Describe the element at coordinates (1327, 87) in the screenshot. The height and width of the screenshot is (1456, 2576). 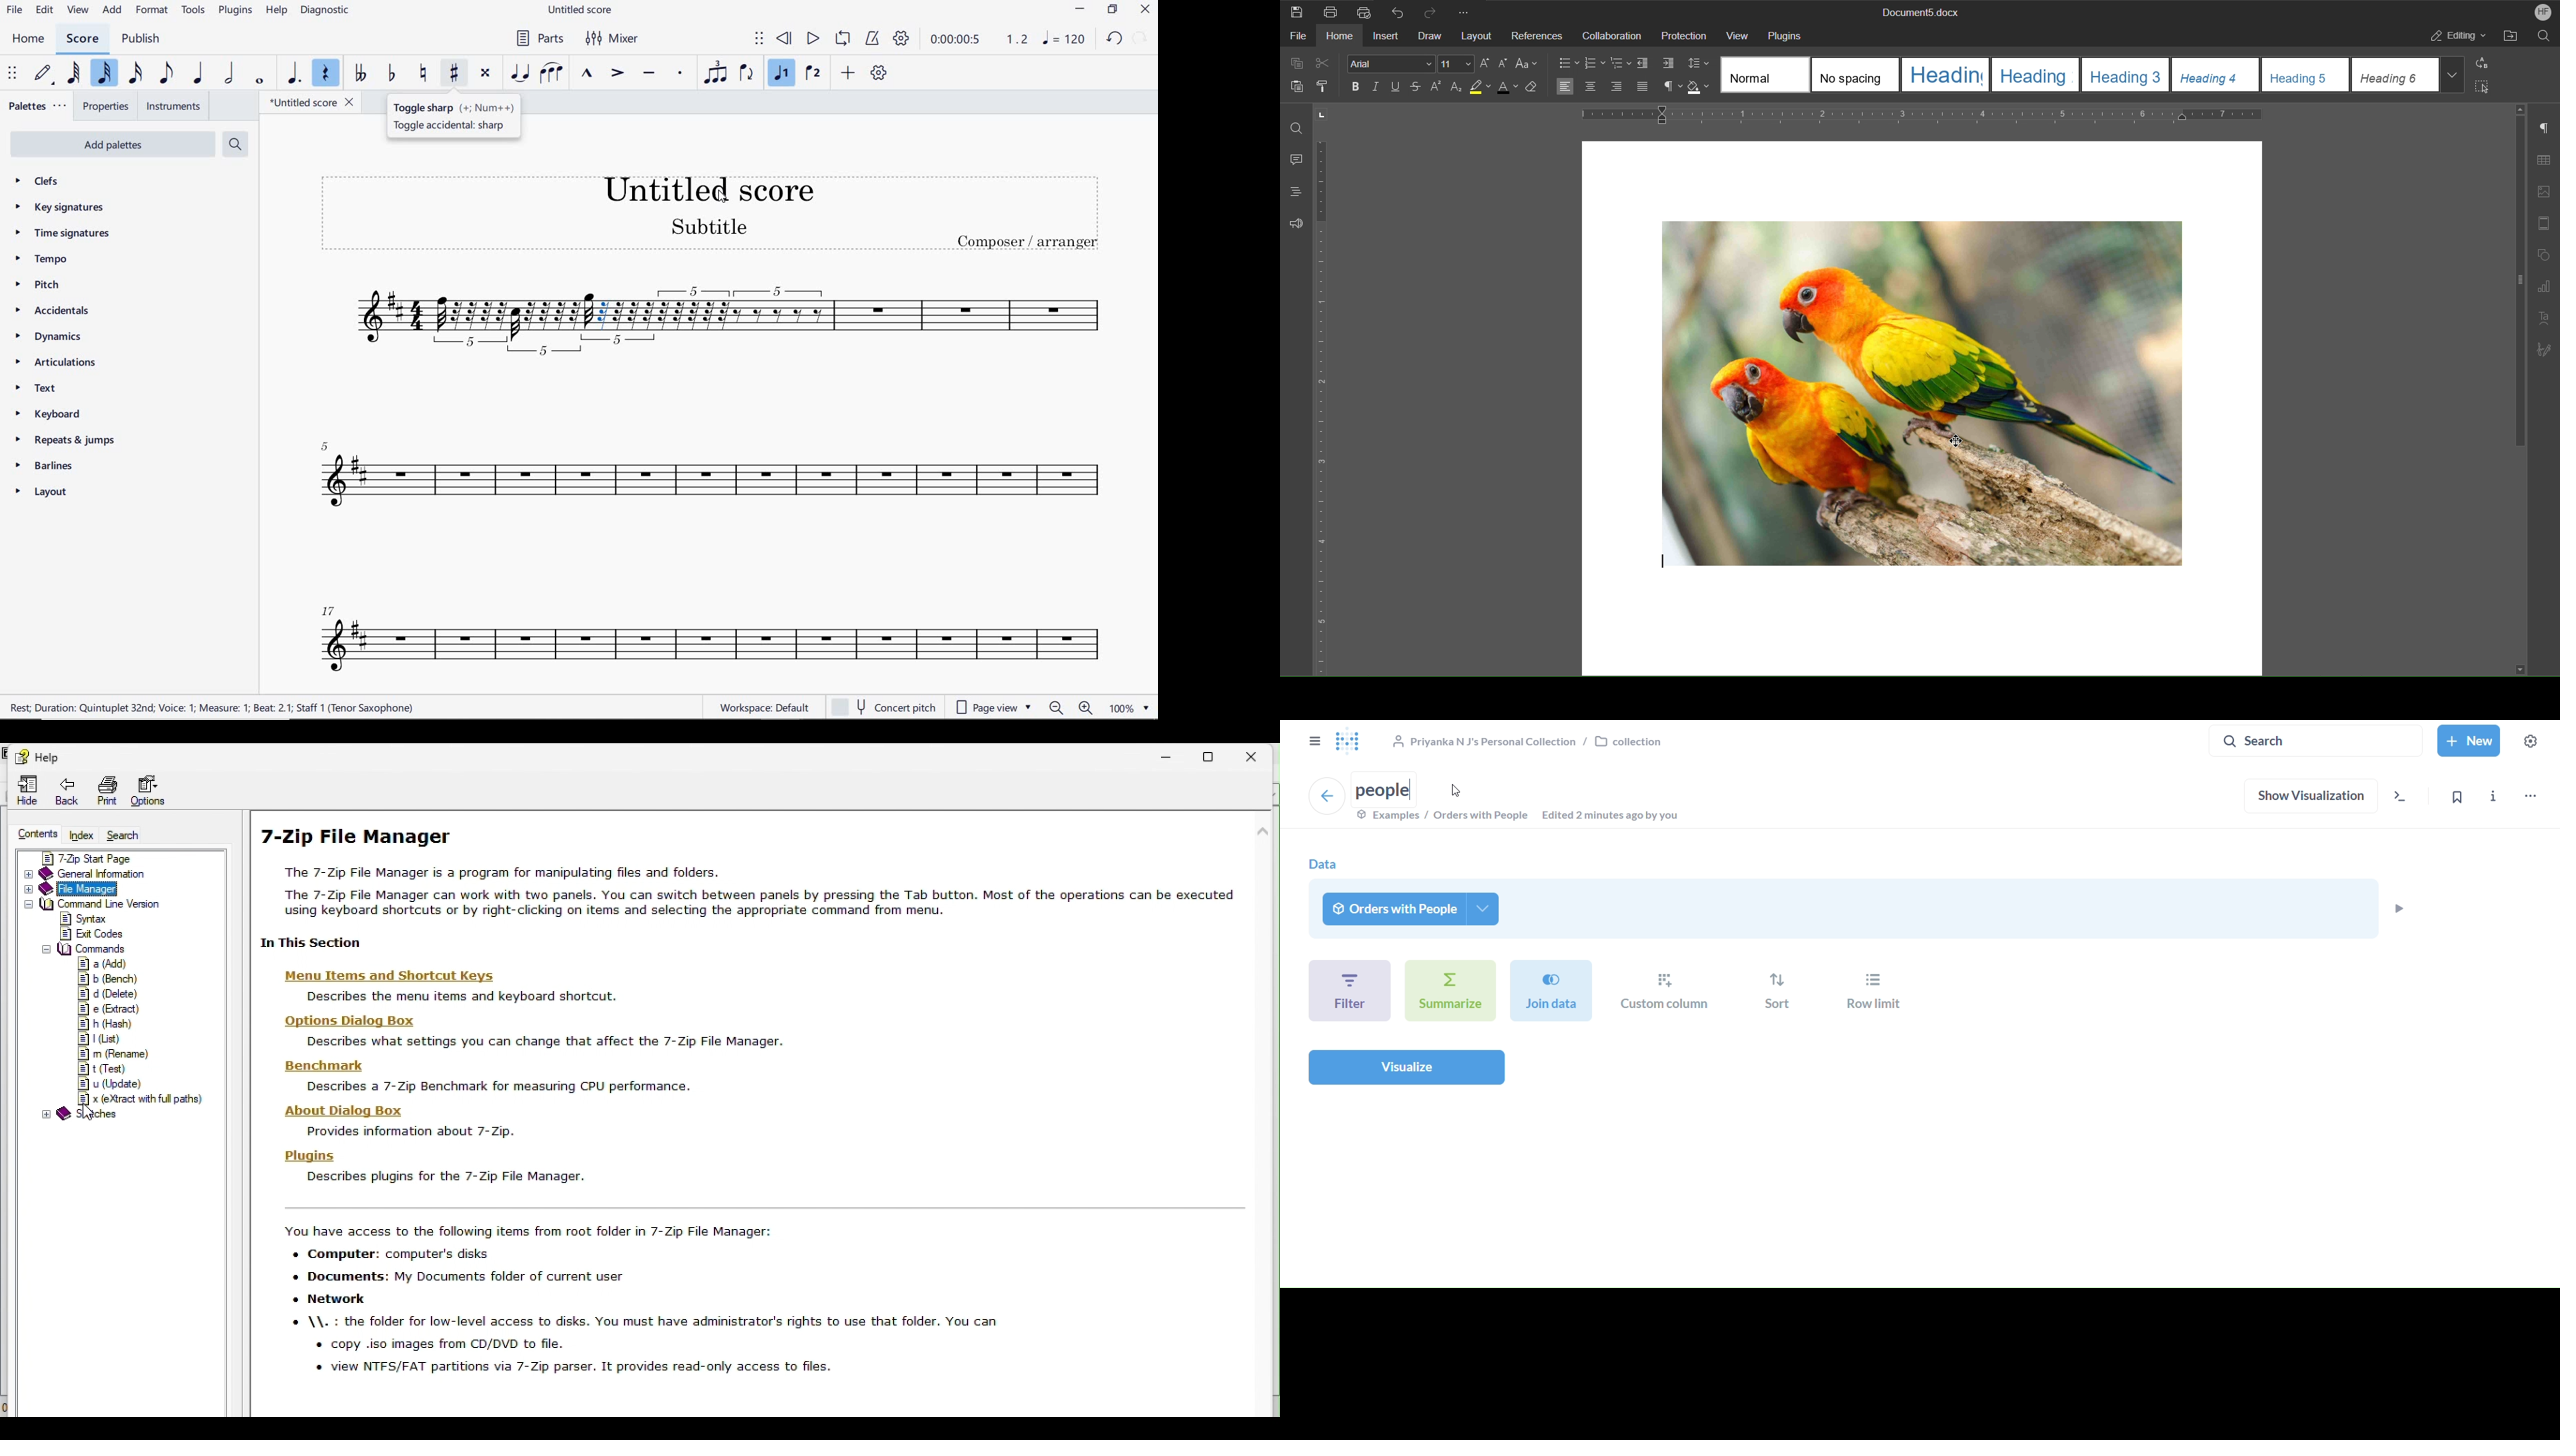
I see `Copy Style` at that location.